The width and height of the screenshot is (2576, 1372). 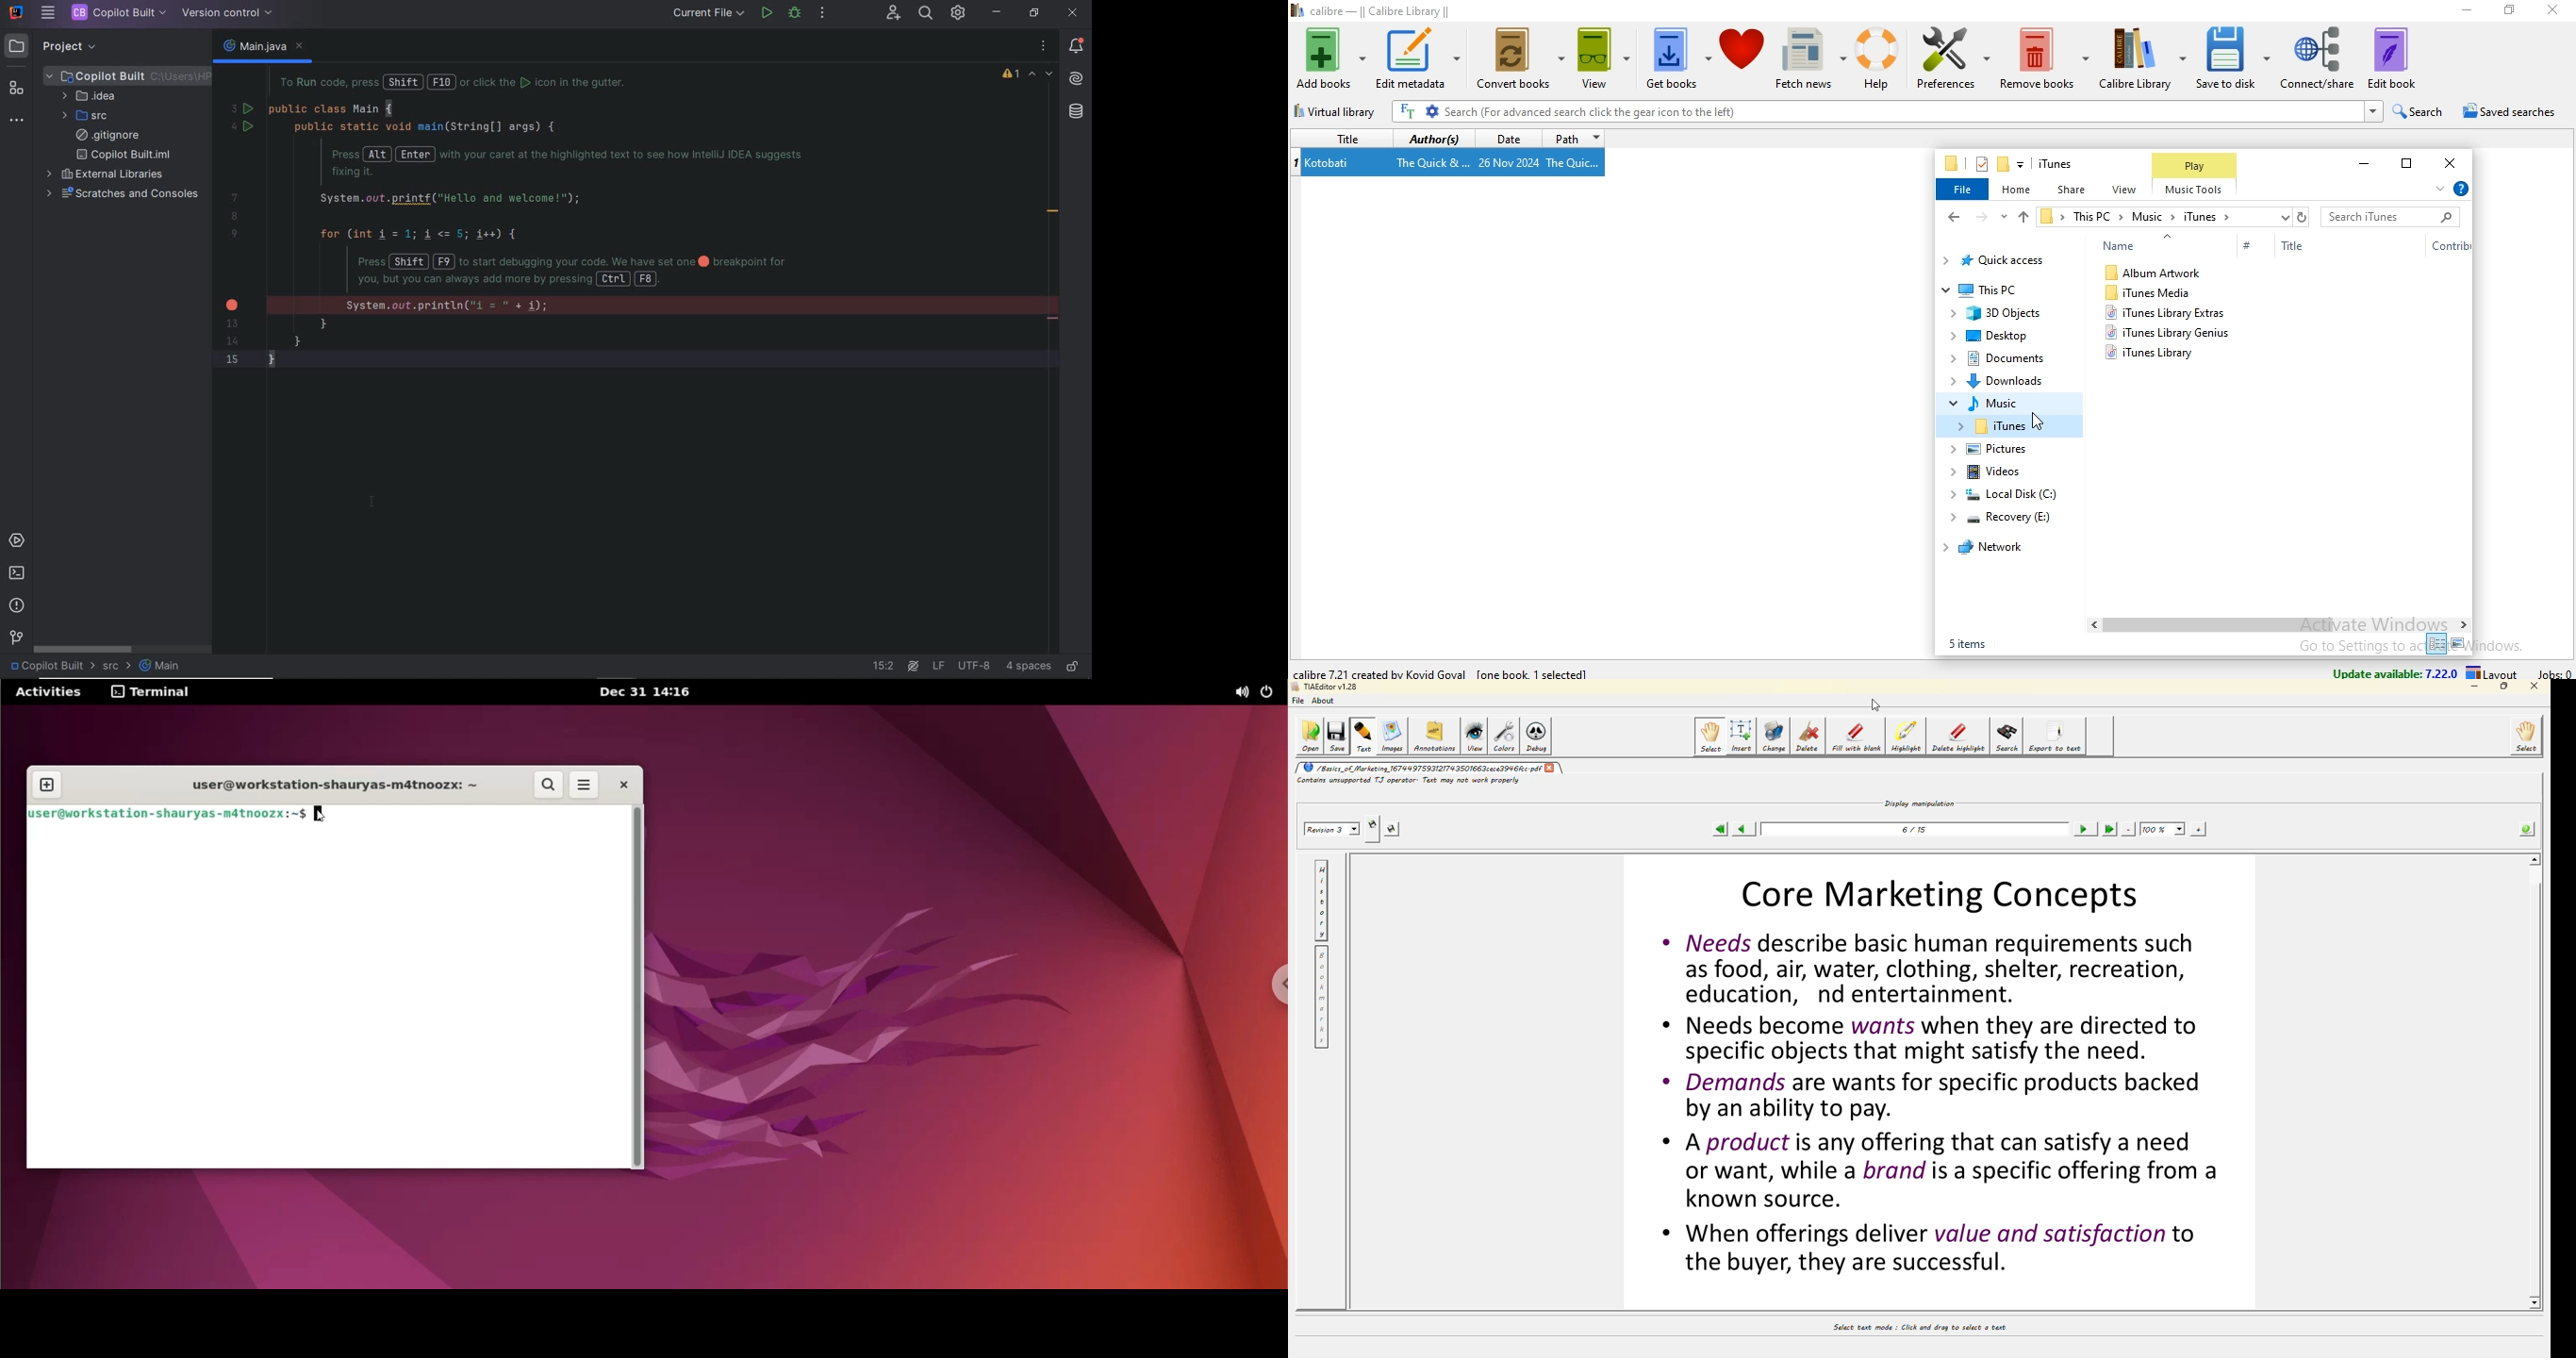 I want to click on make file ready only, so click(x=1072, y=665).